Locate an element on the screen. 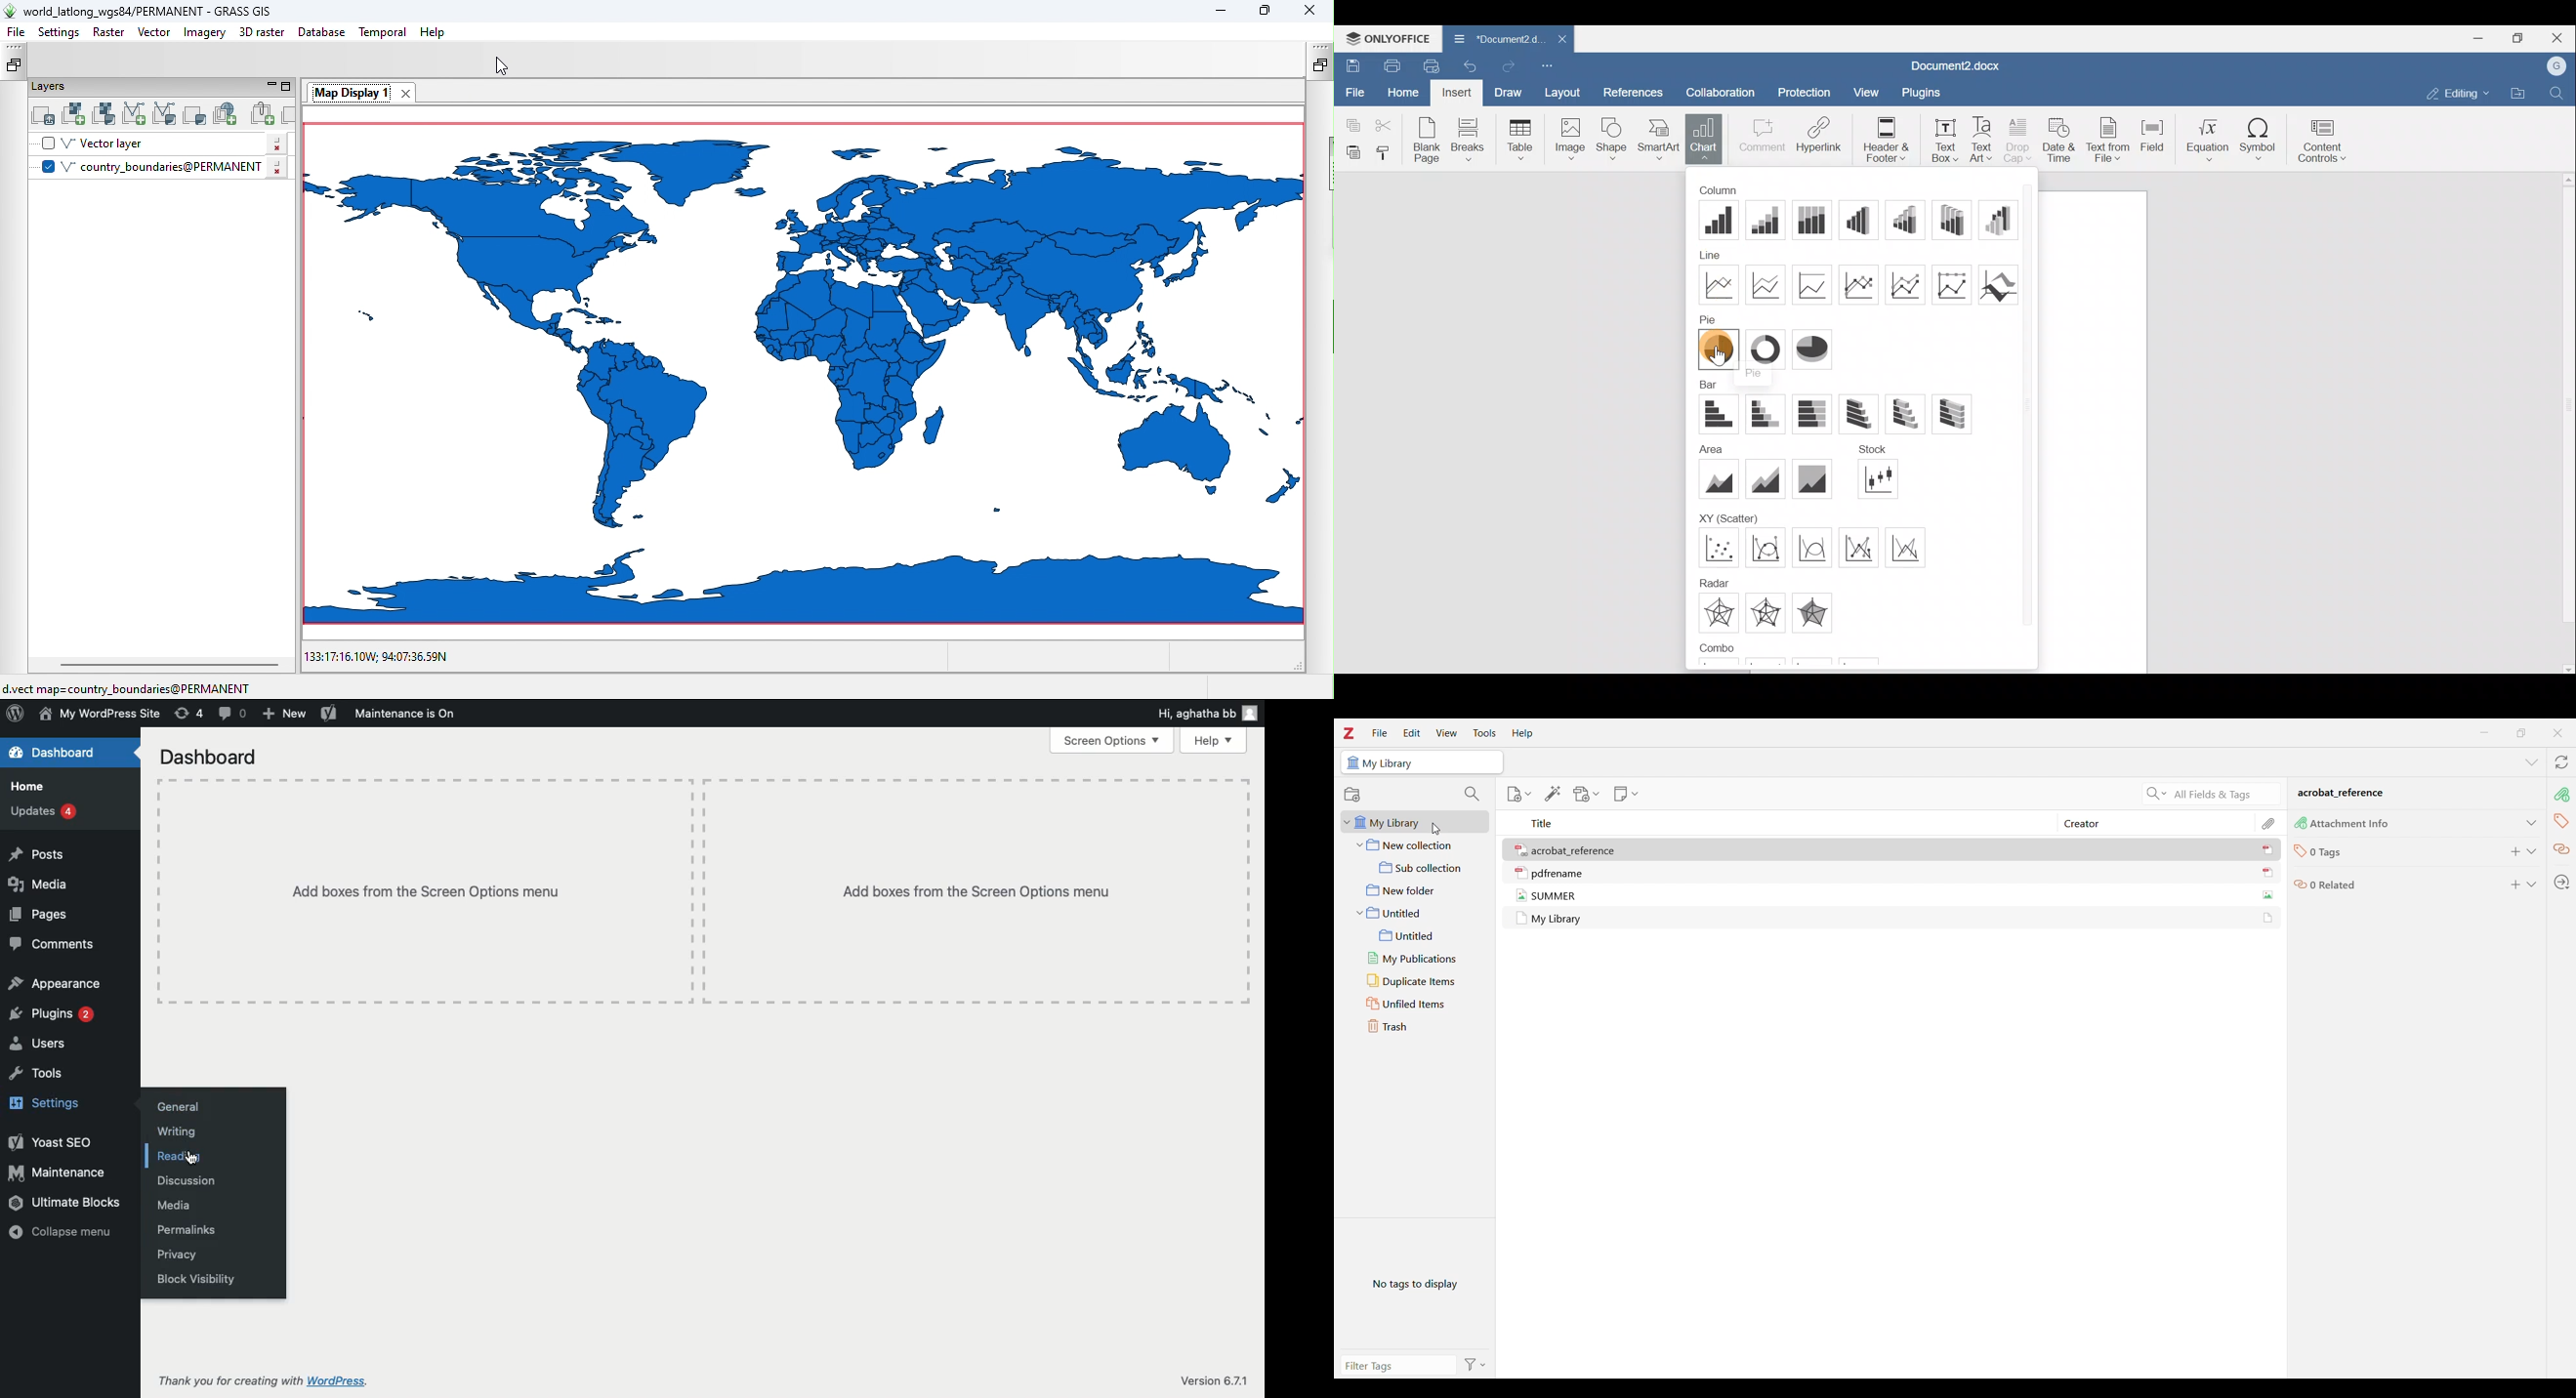 This screenshot has height=1400, width=2576. Cut is located at coordinates (1384, 124).